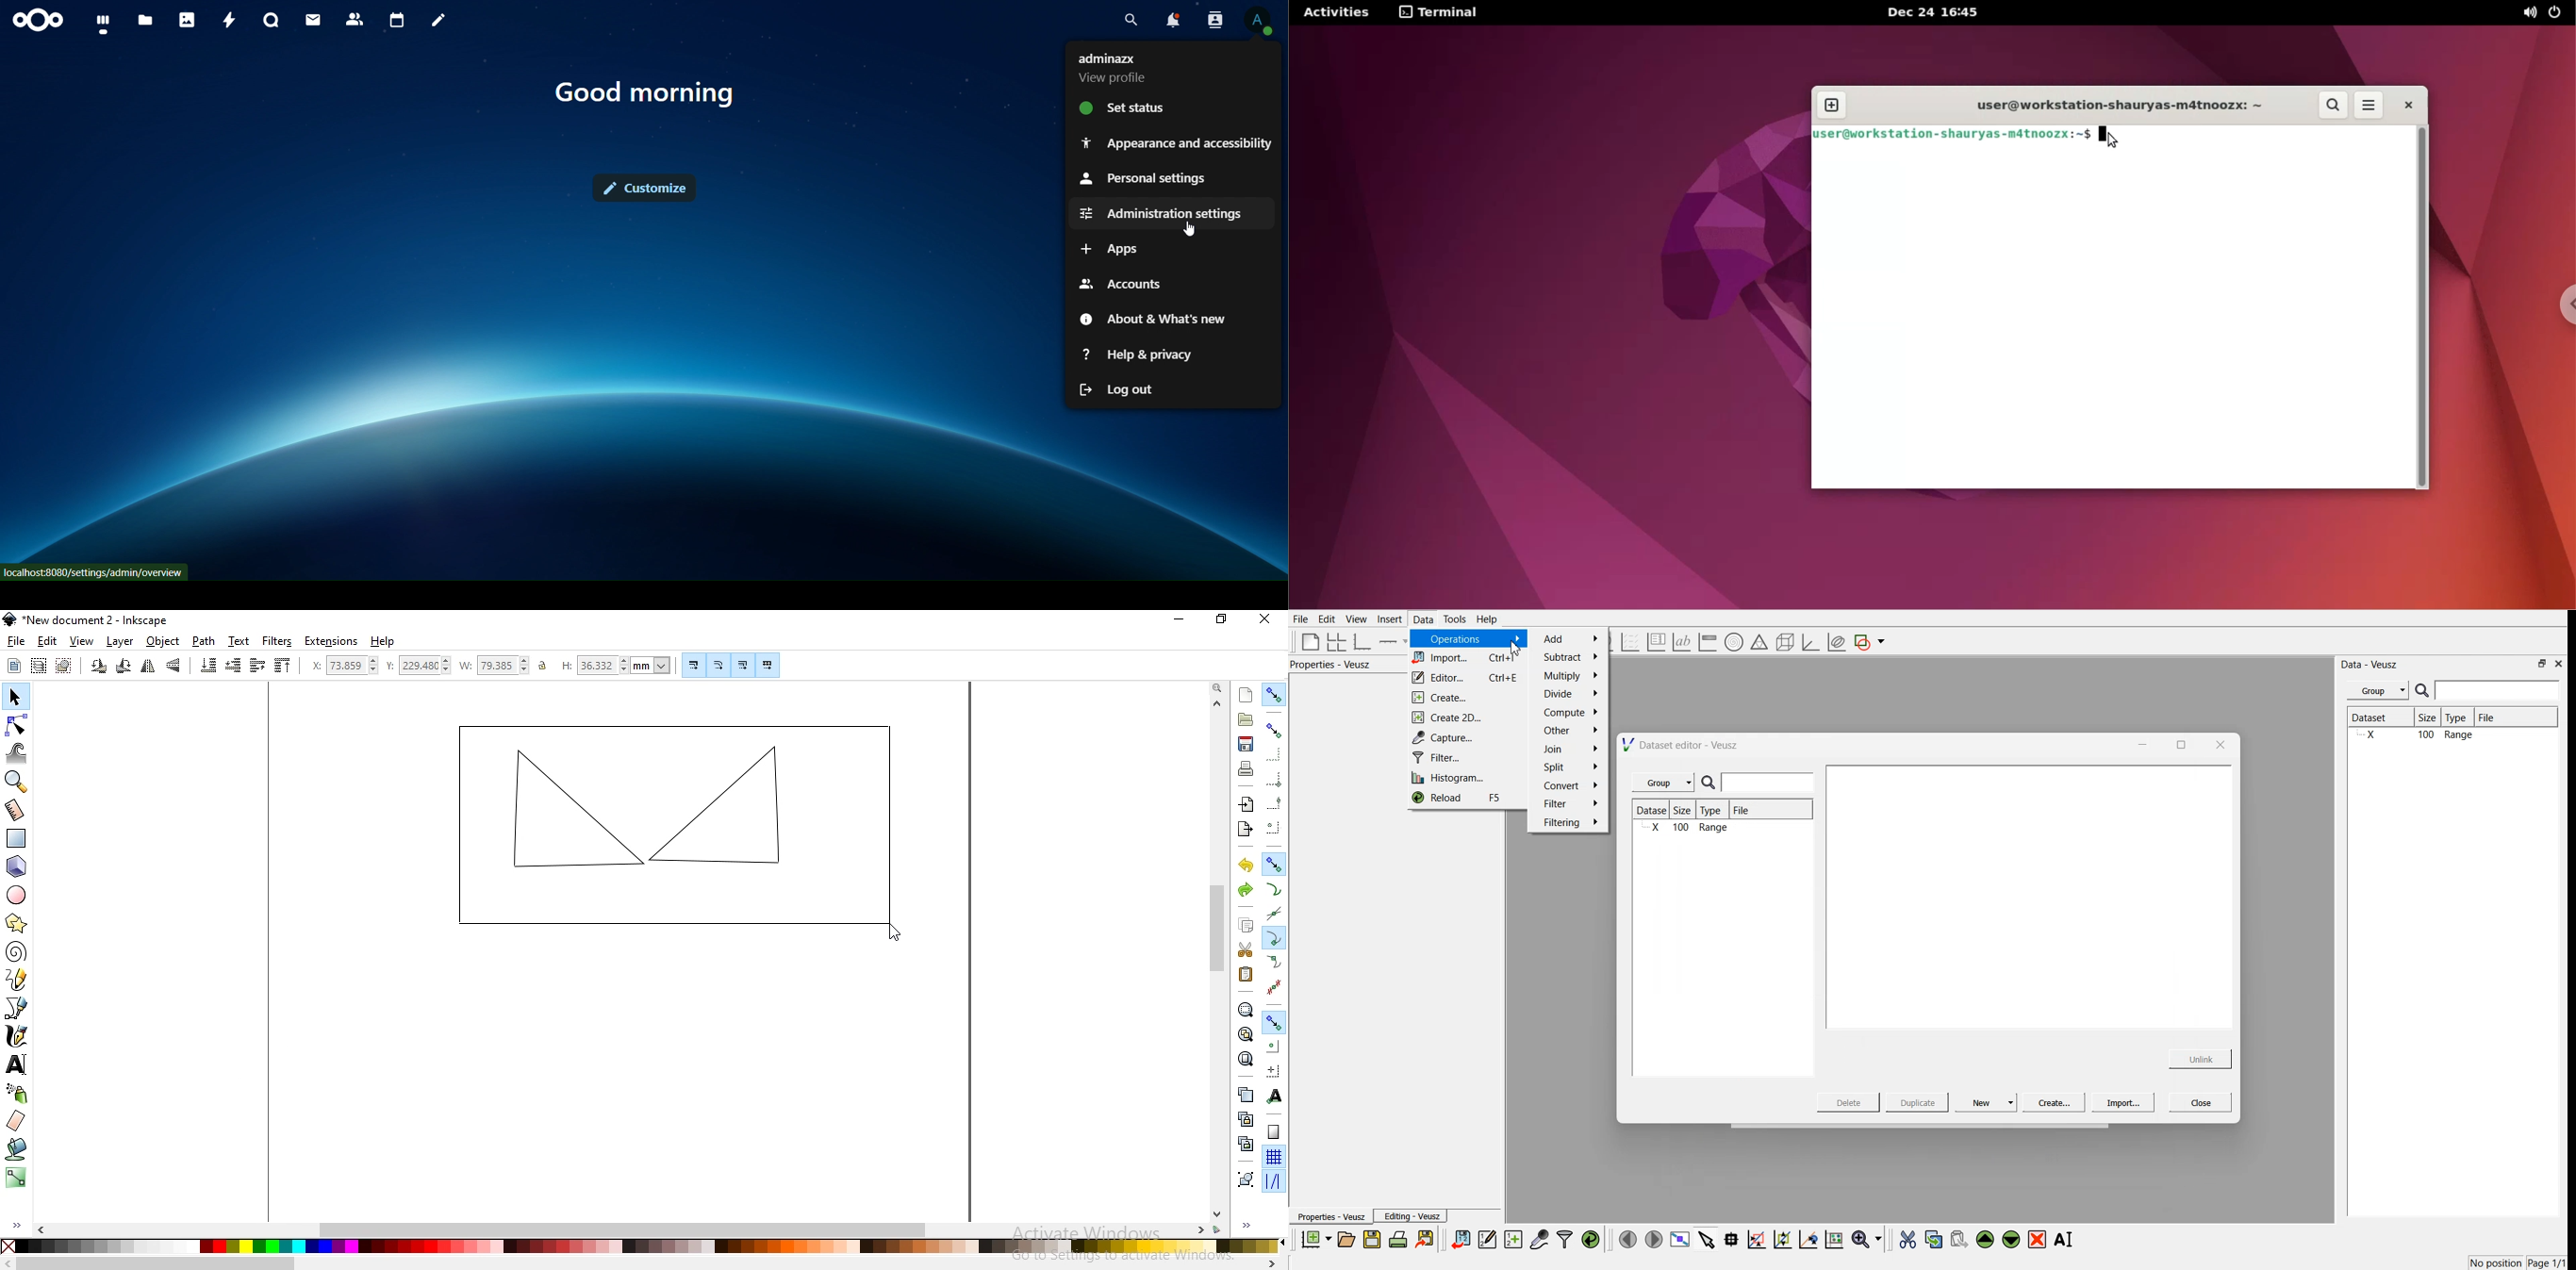  I want to click on good morning, so click(647, 93).